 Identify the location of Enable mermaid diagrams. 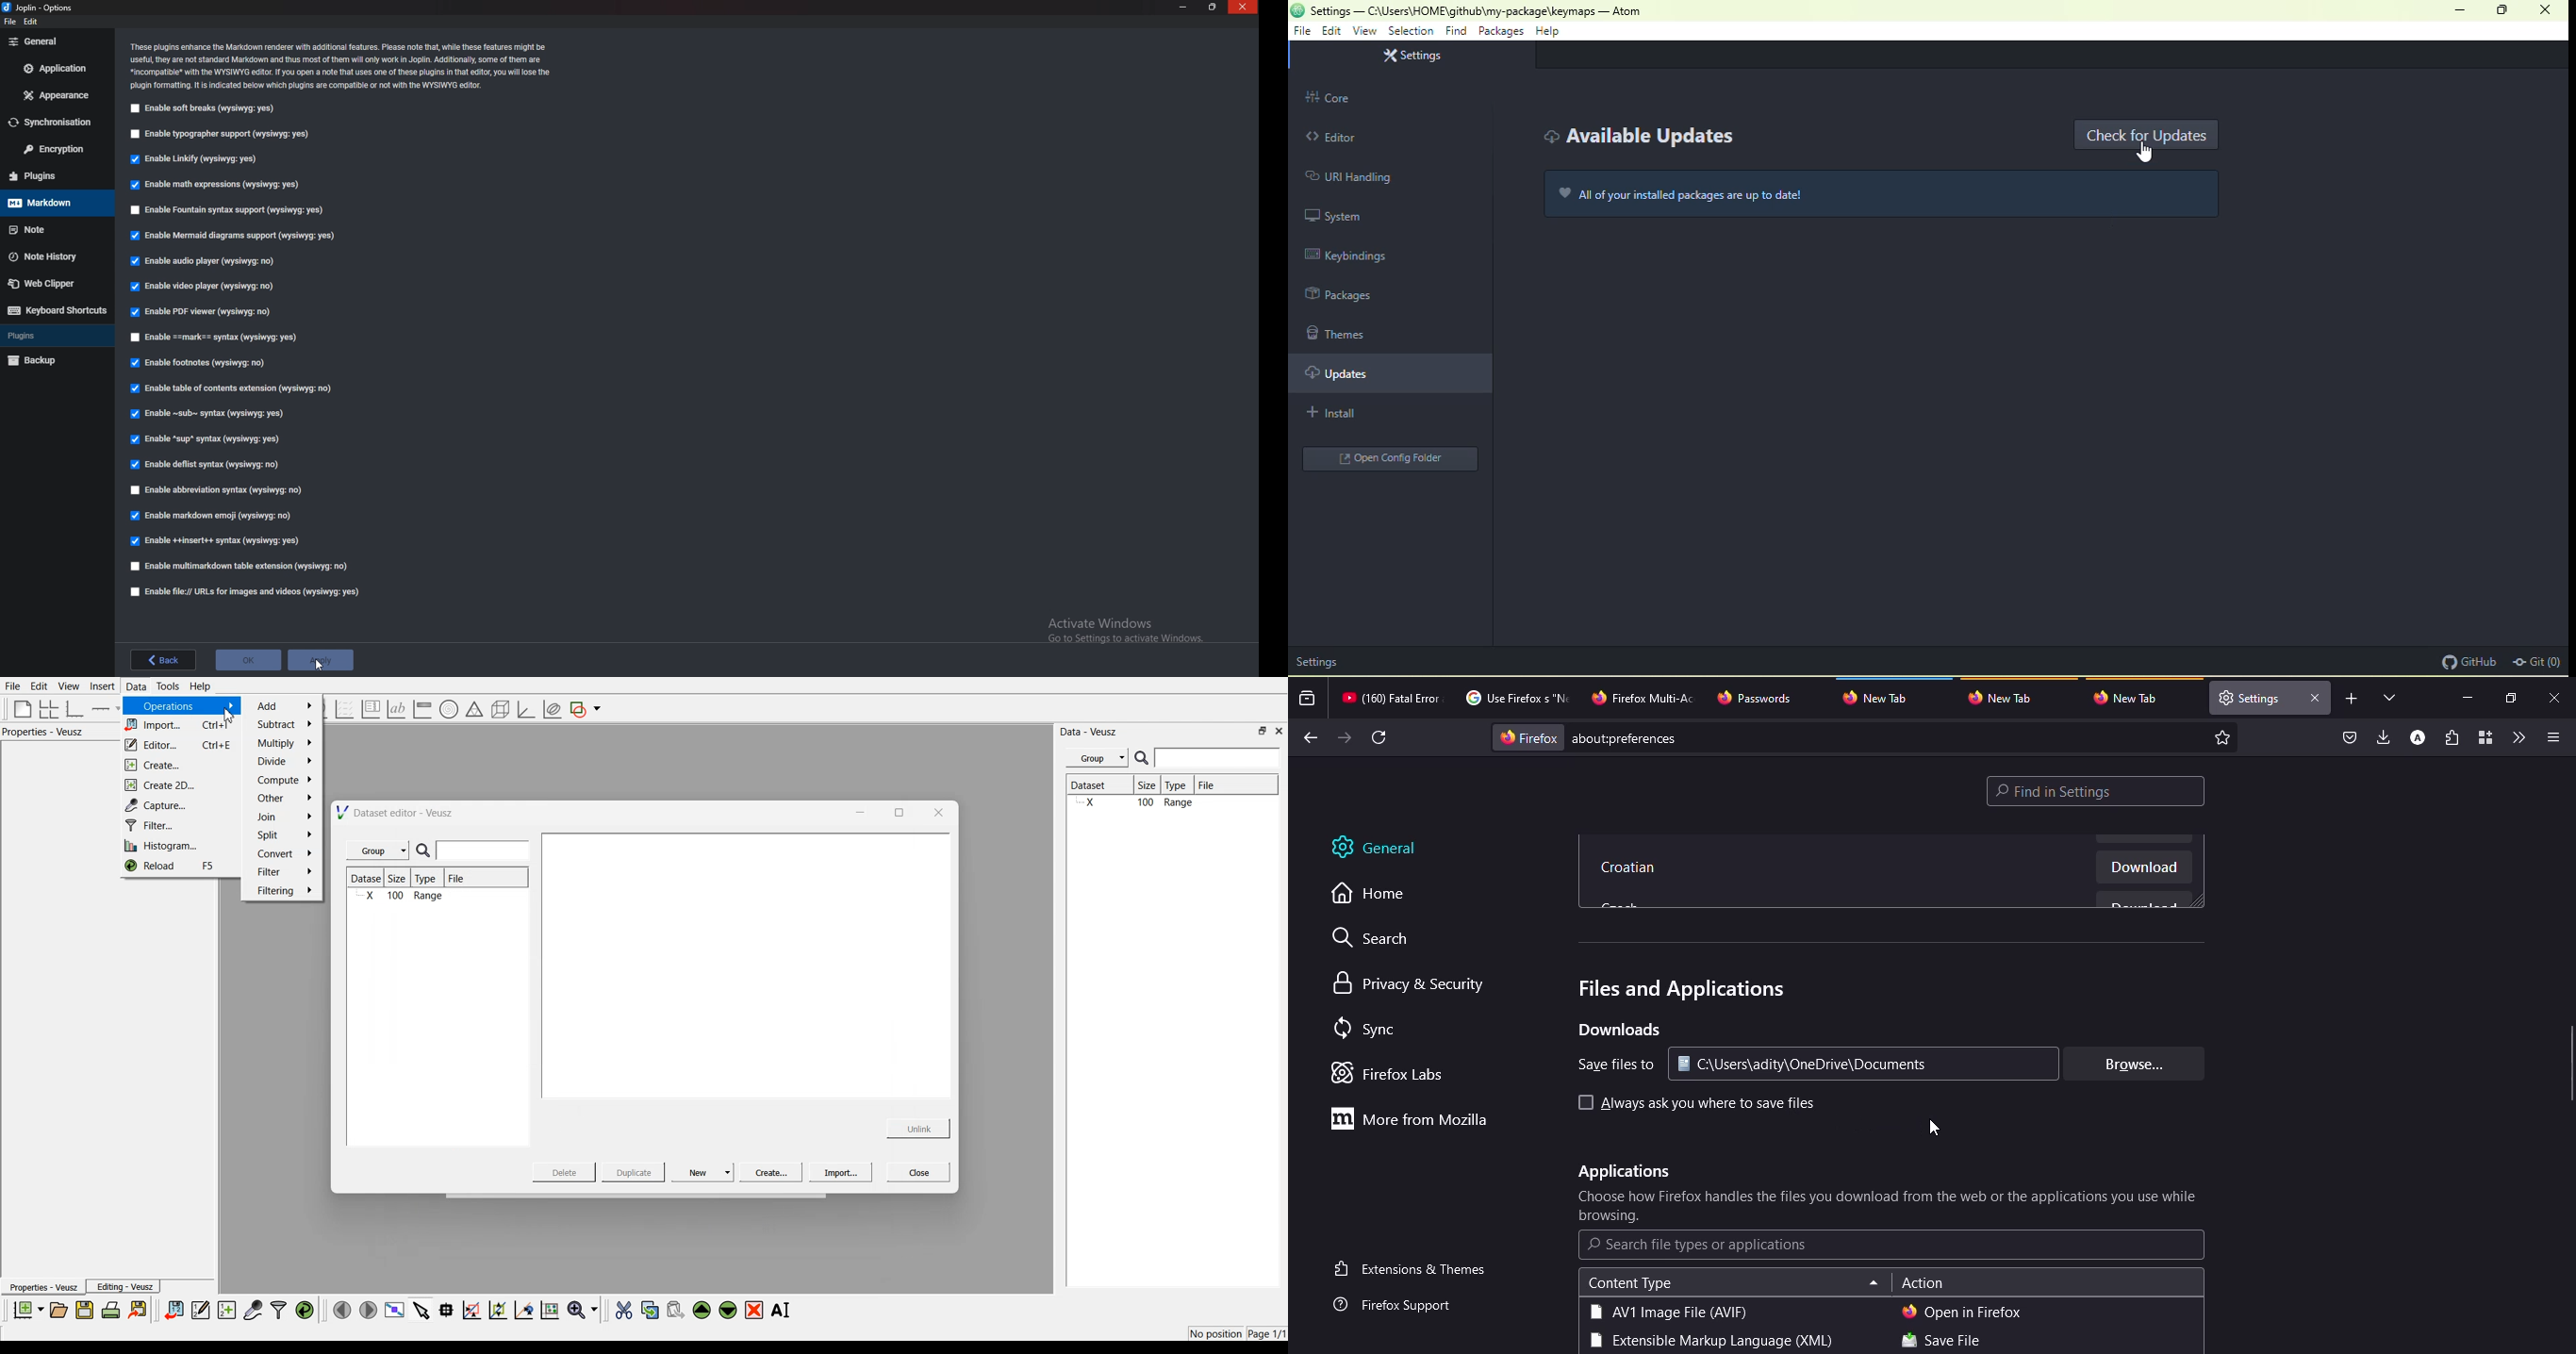
(236, 236).